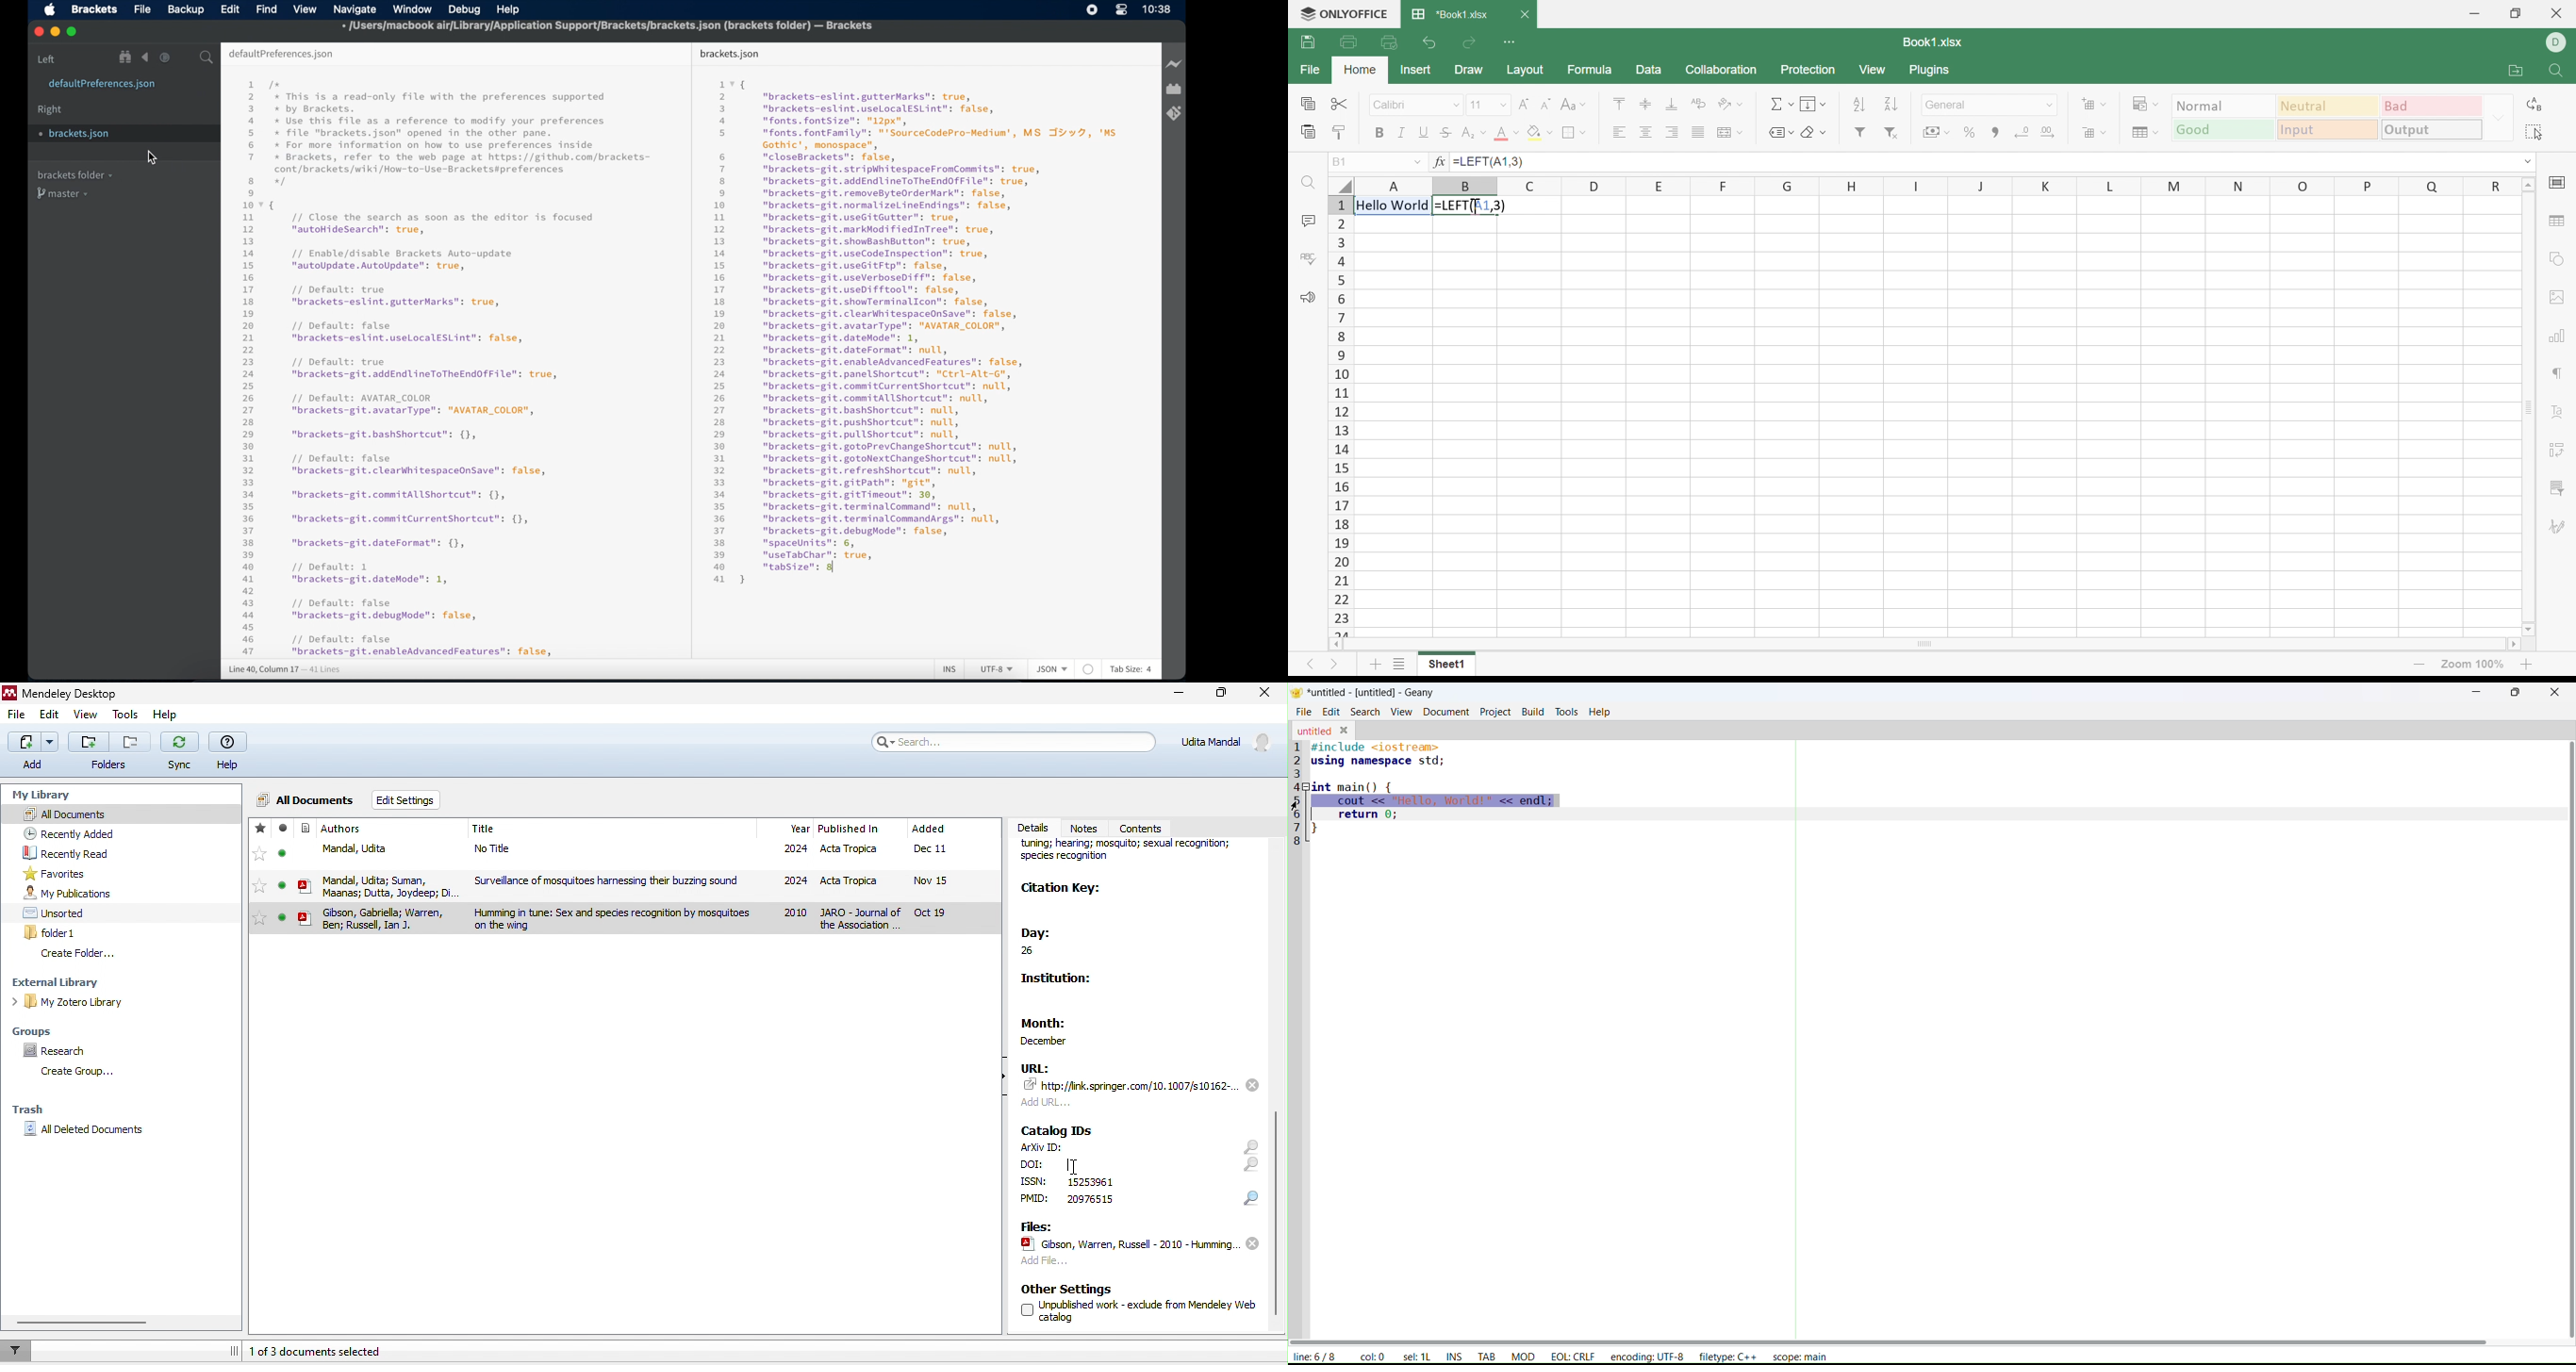 This screenshot has height=1372, width=2576. What do you see at coordinates (1297, 806) in the screenshot?
I see `cursor` at bounding box center [1297, 806].